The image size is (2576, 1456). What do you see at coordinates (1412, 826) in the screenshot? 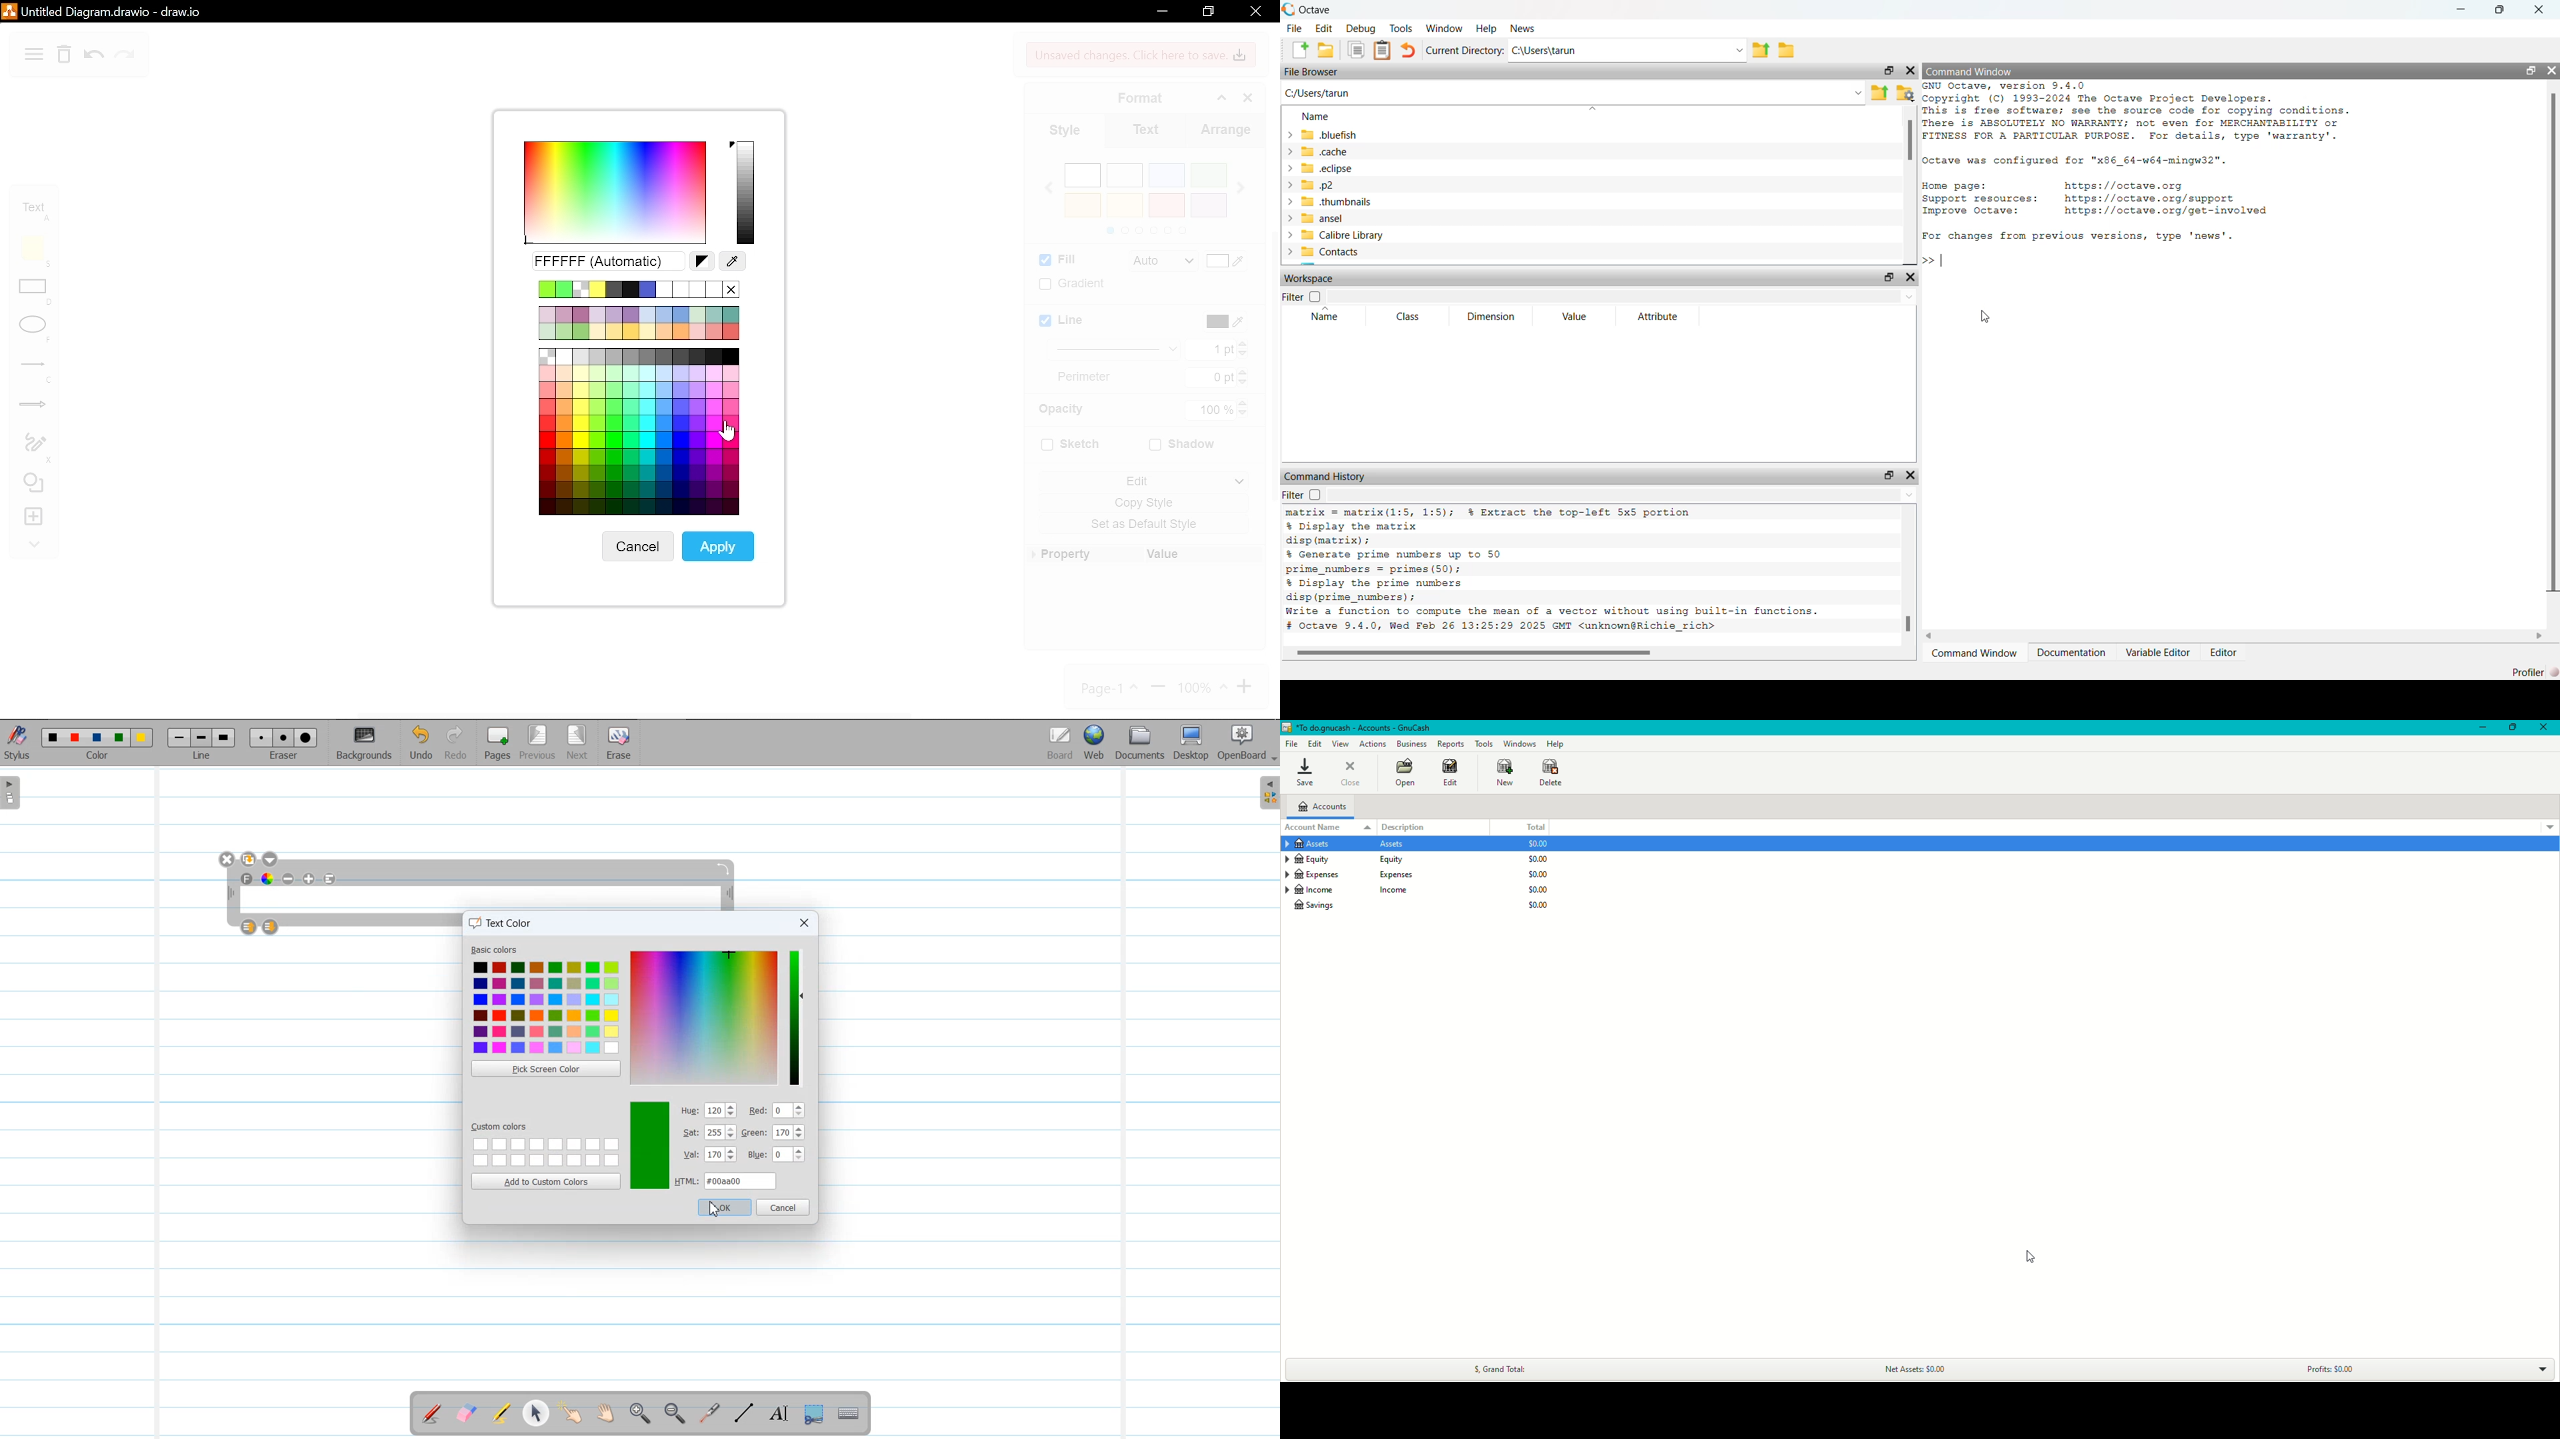
I see `Description` at bounding box center [1412, 826].